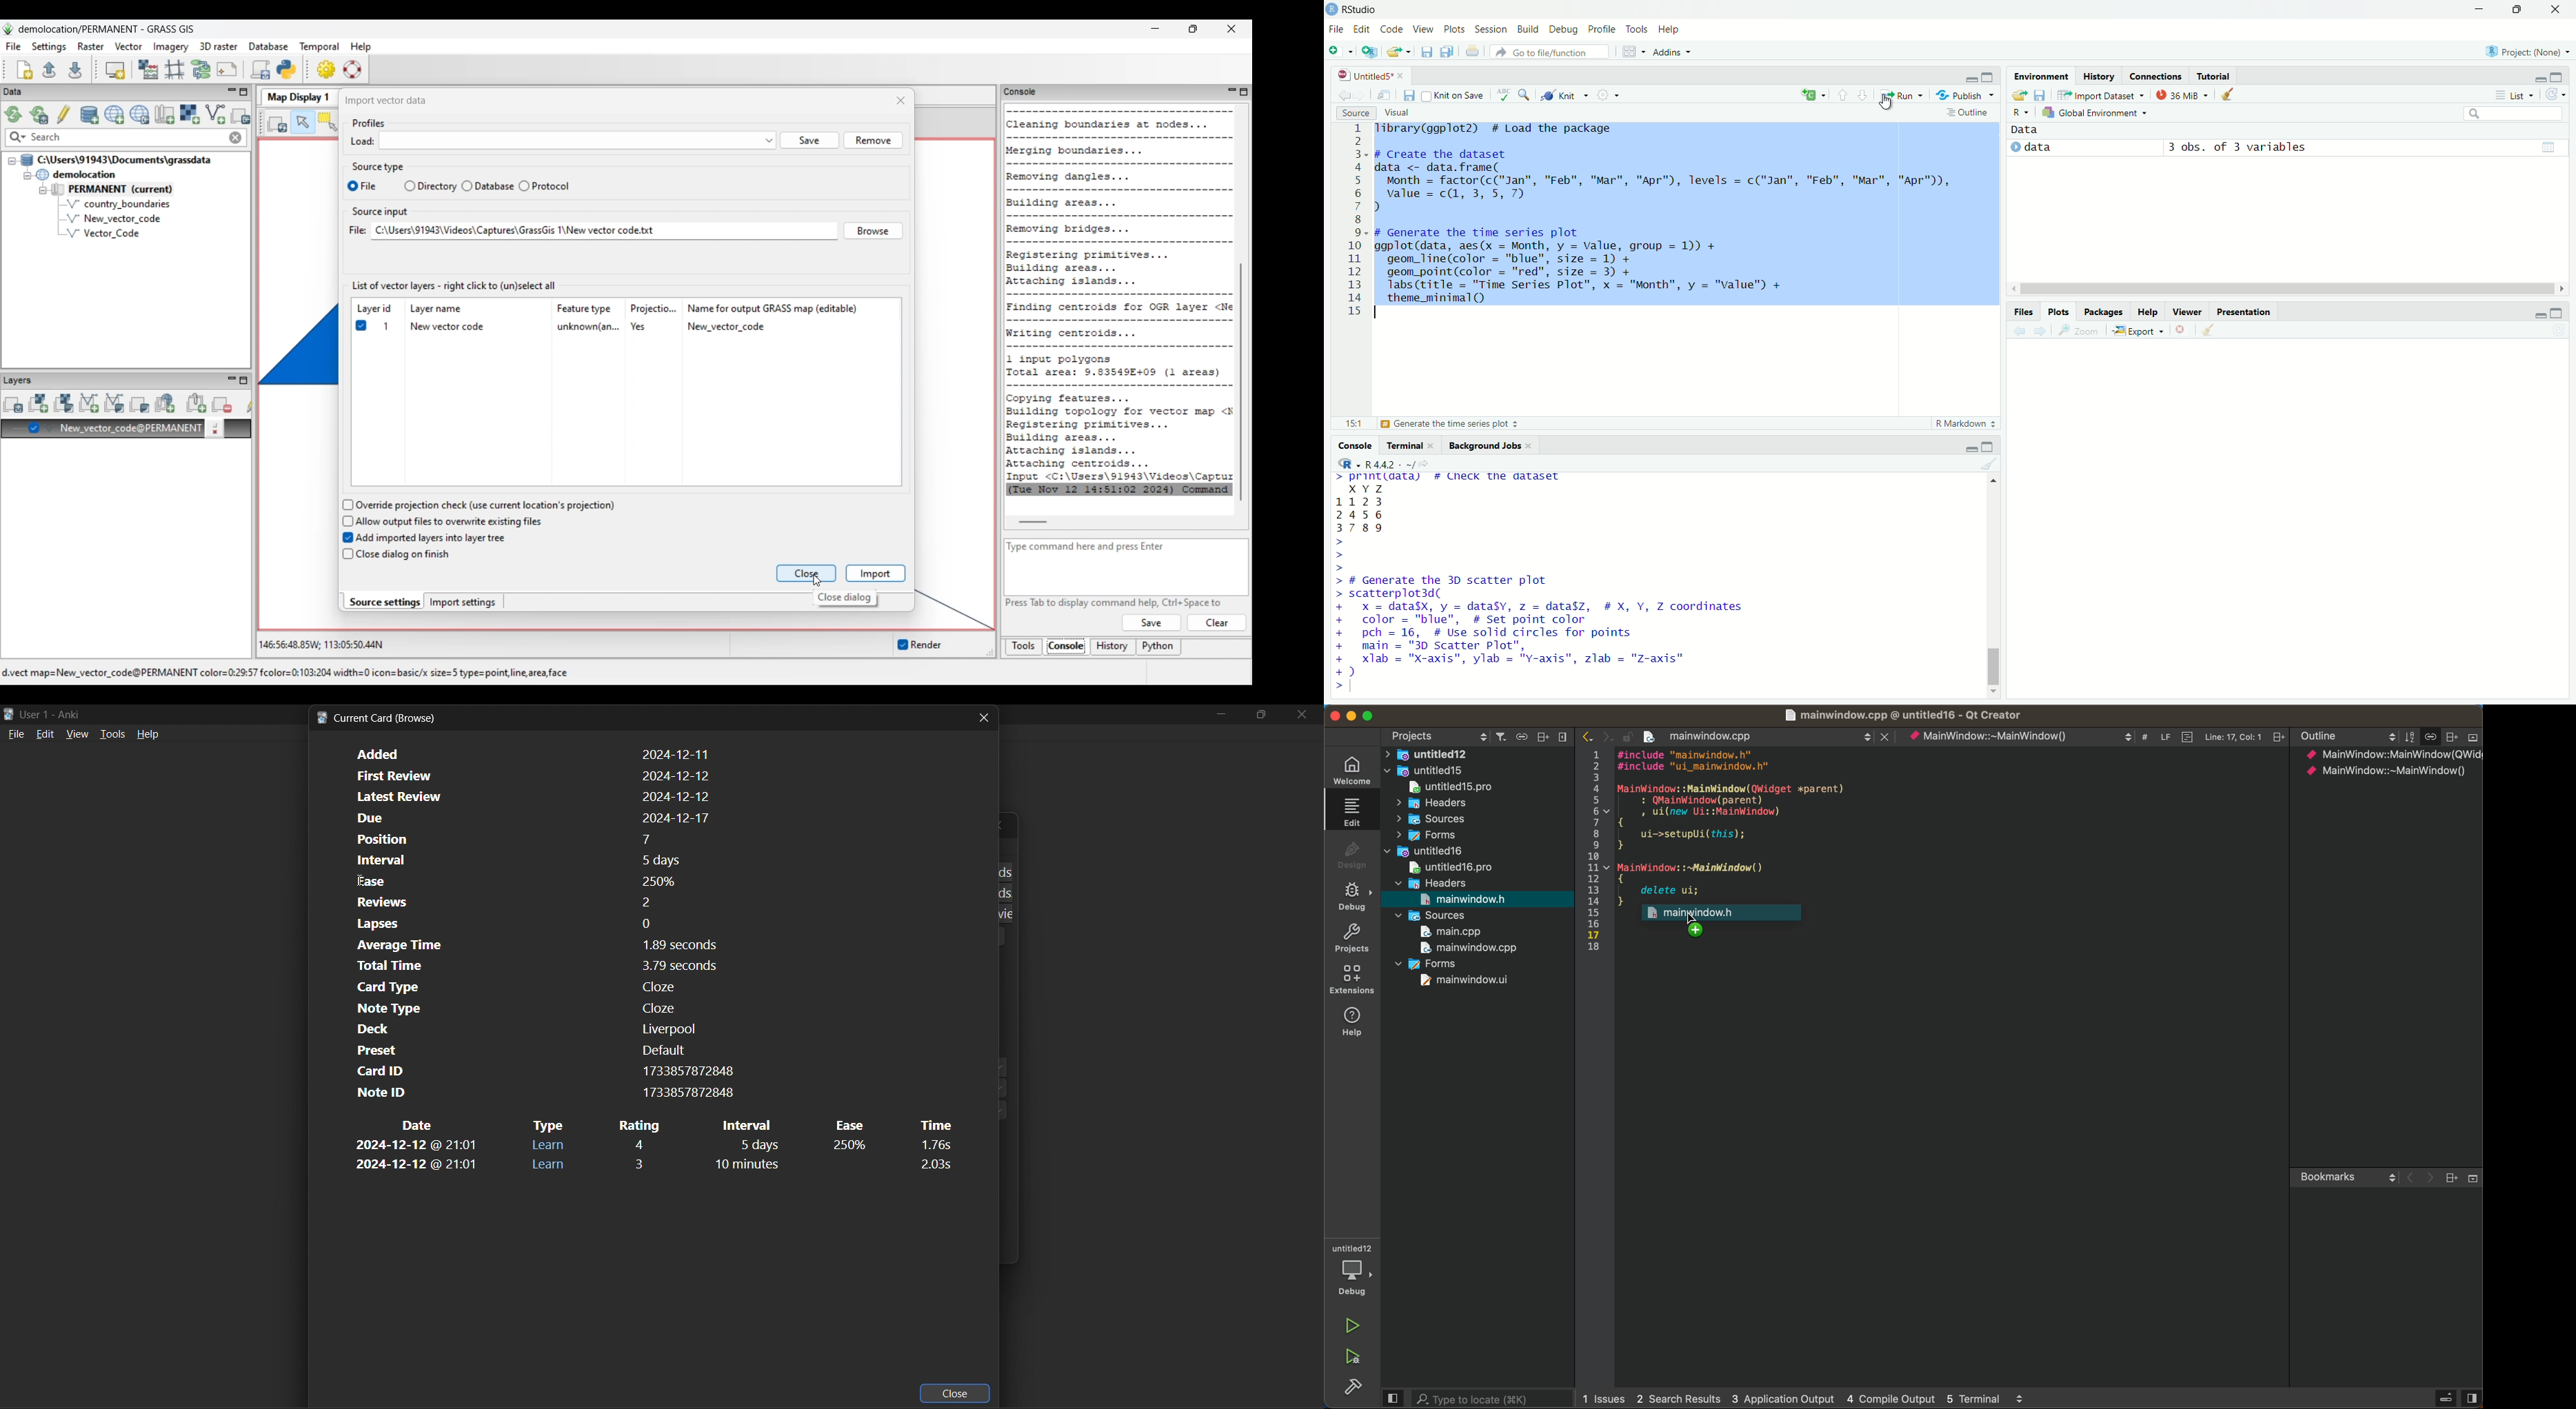  I want to click on help, so click(2149, 312).